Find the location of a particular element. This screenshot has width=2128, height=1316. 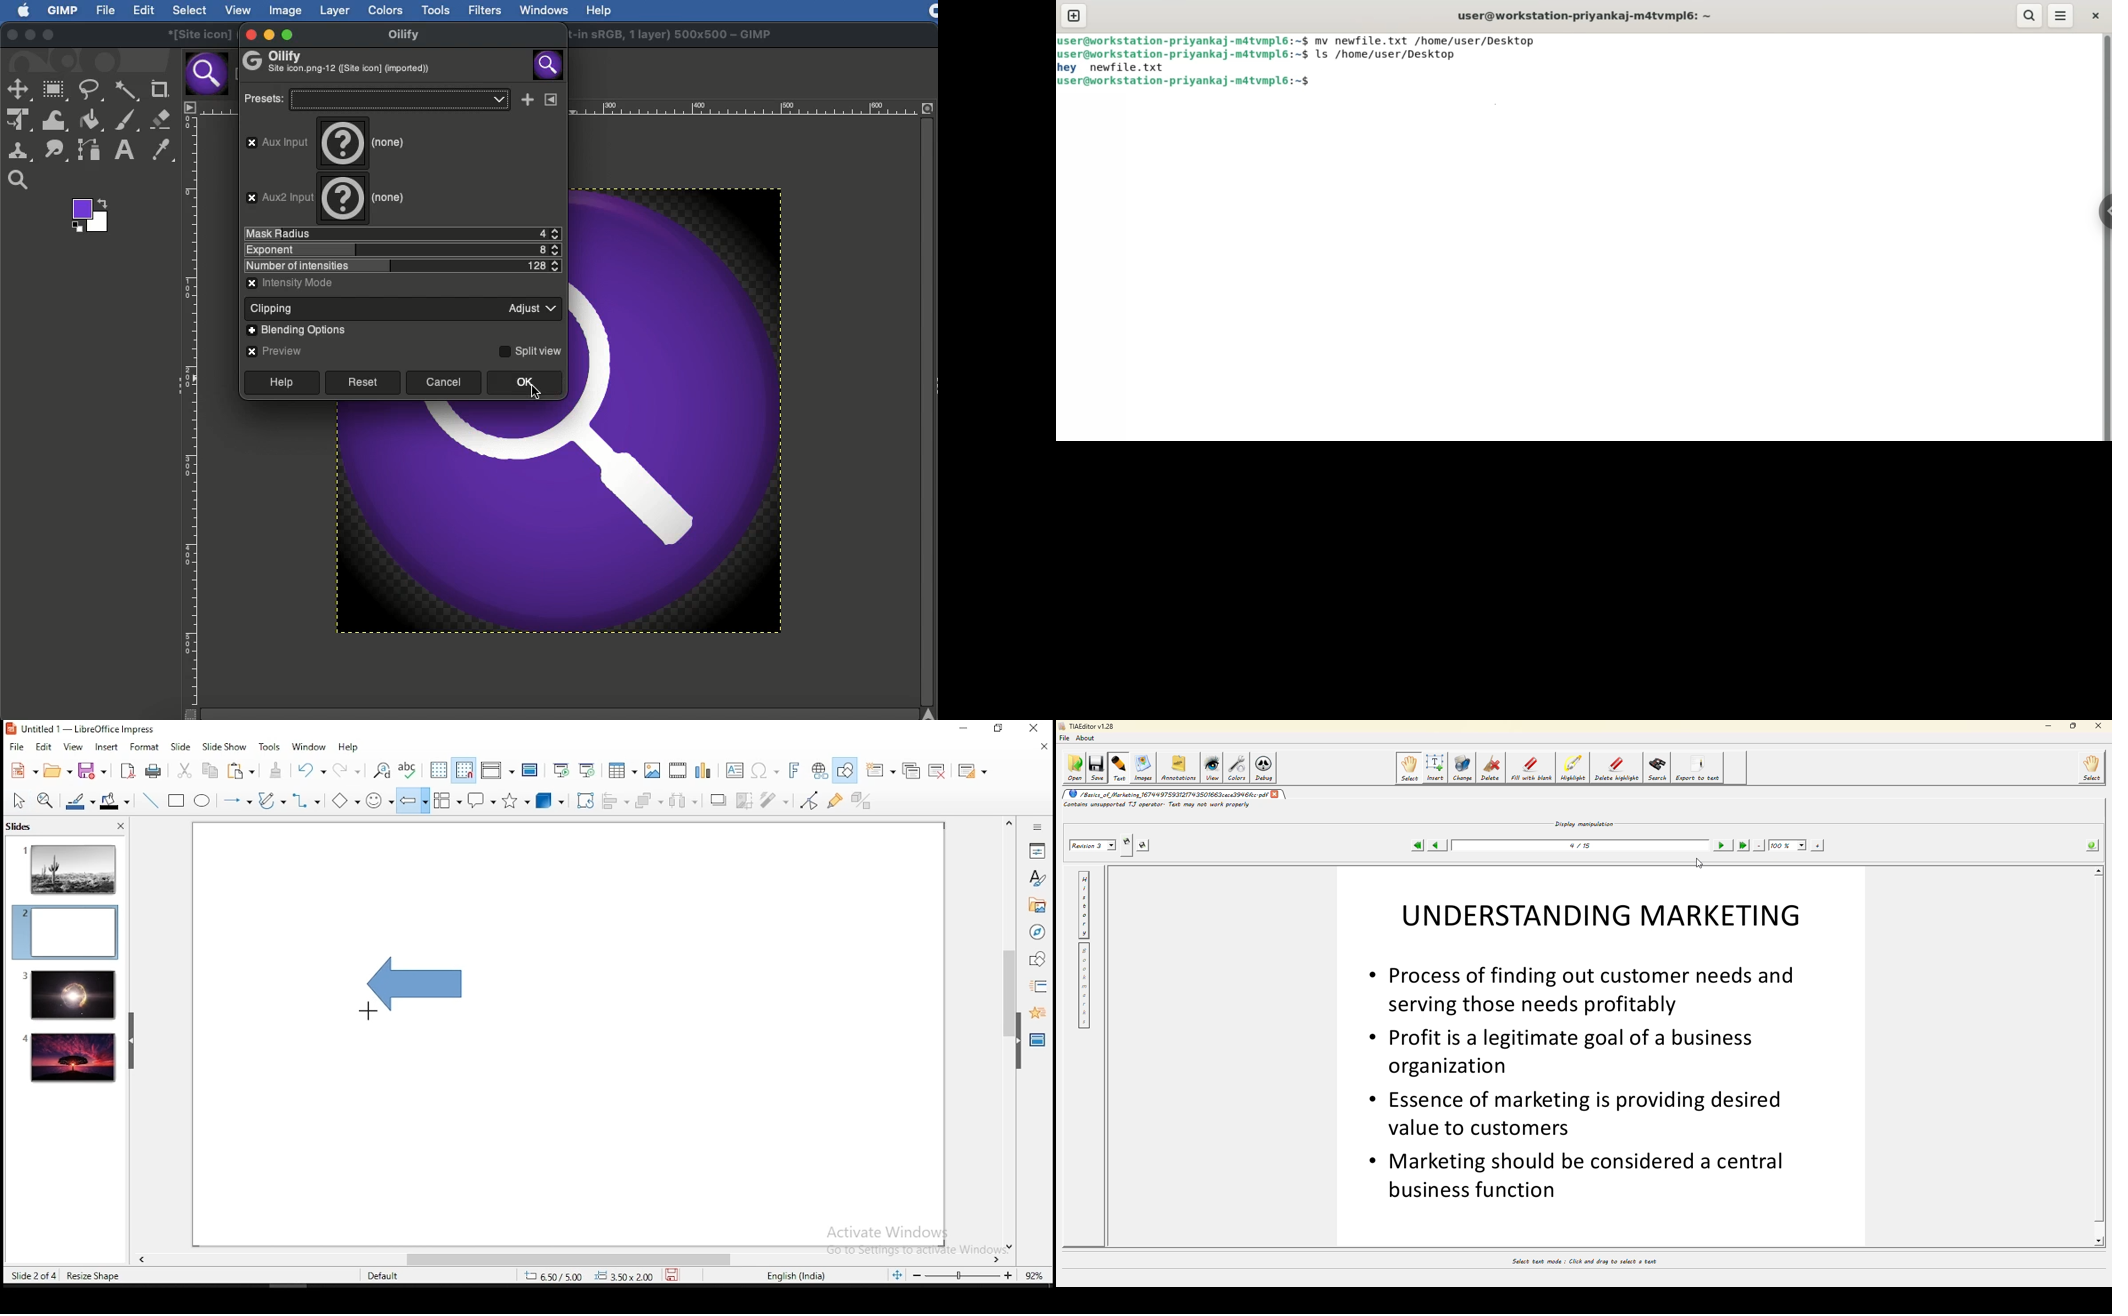

shapes is located at coordinates (1035, 959).